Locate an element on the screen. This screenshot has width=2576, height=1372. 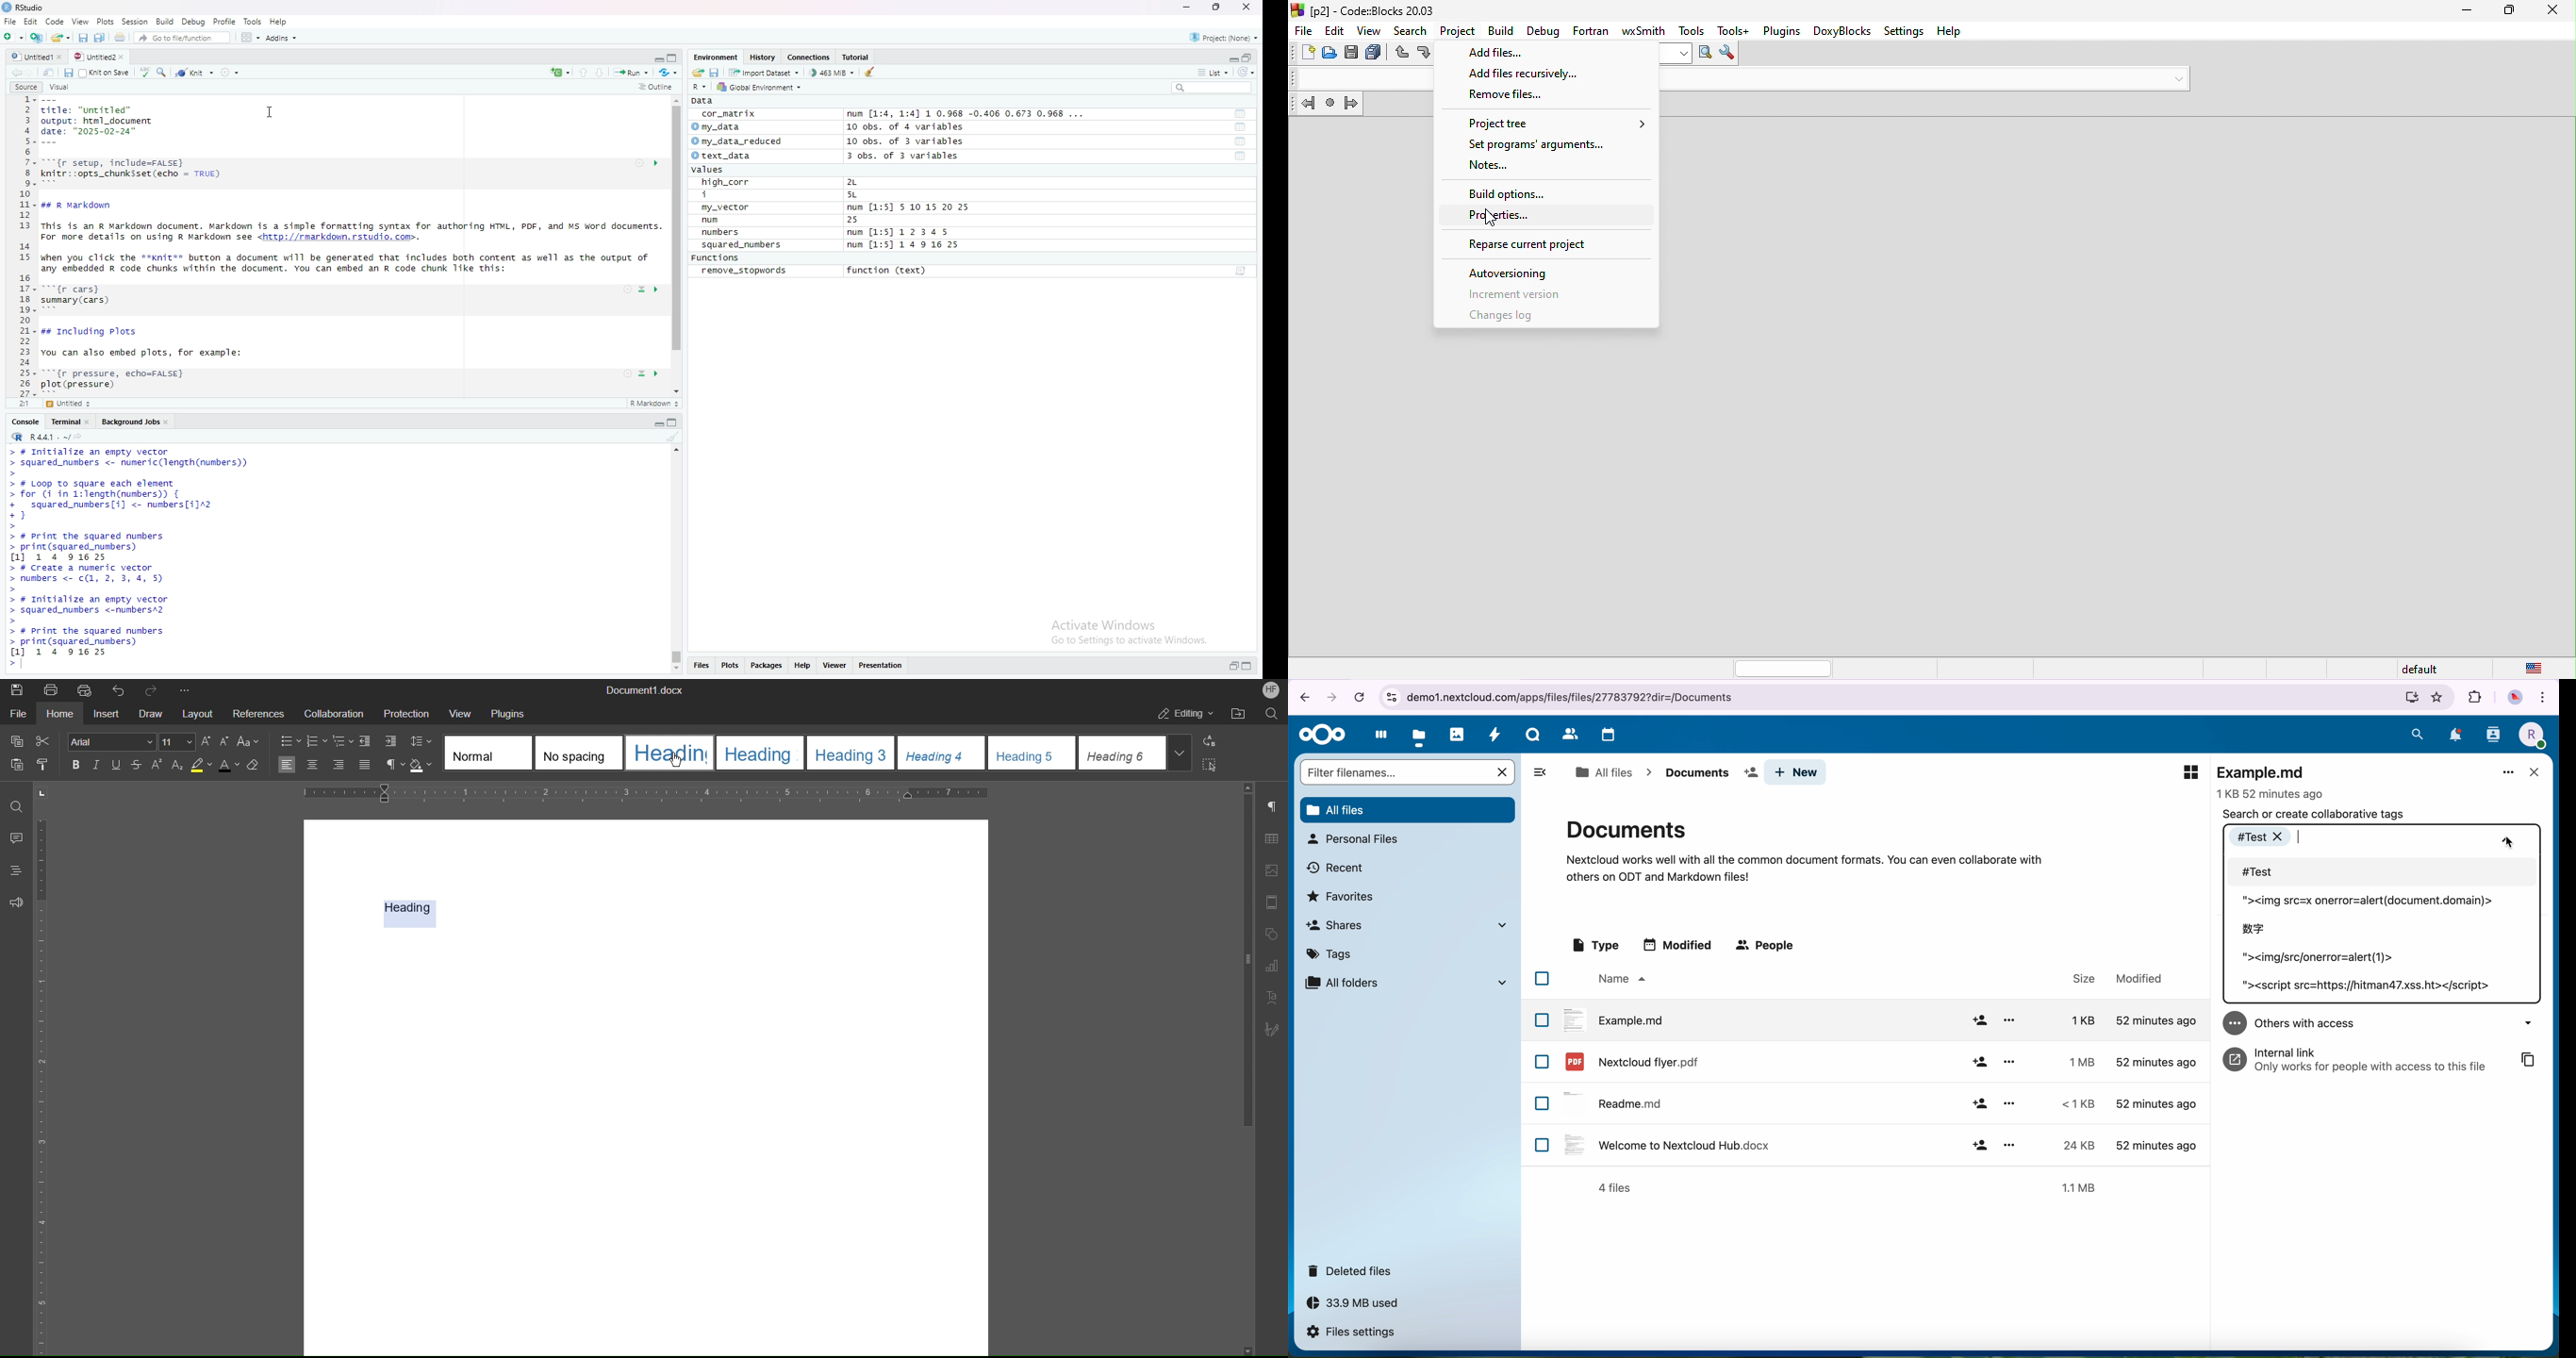
R 4.4.1 ~/ is located at coordinates (36, 438).